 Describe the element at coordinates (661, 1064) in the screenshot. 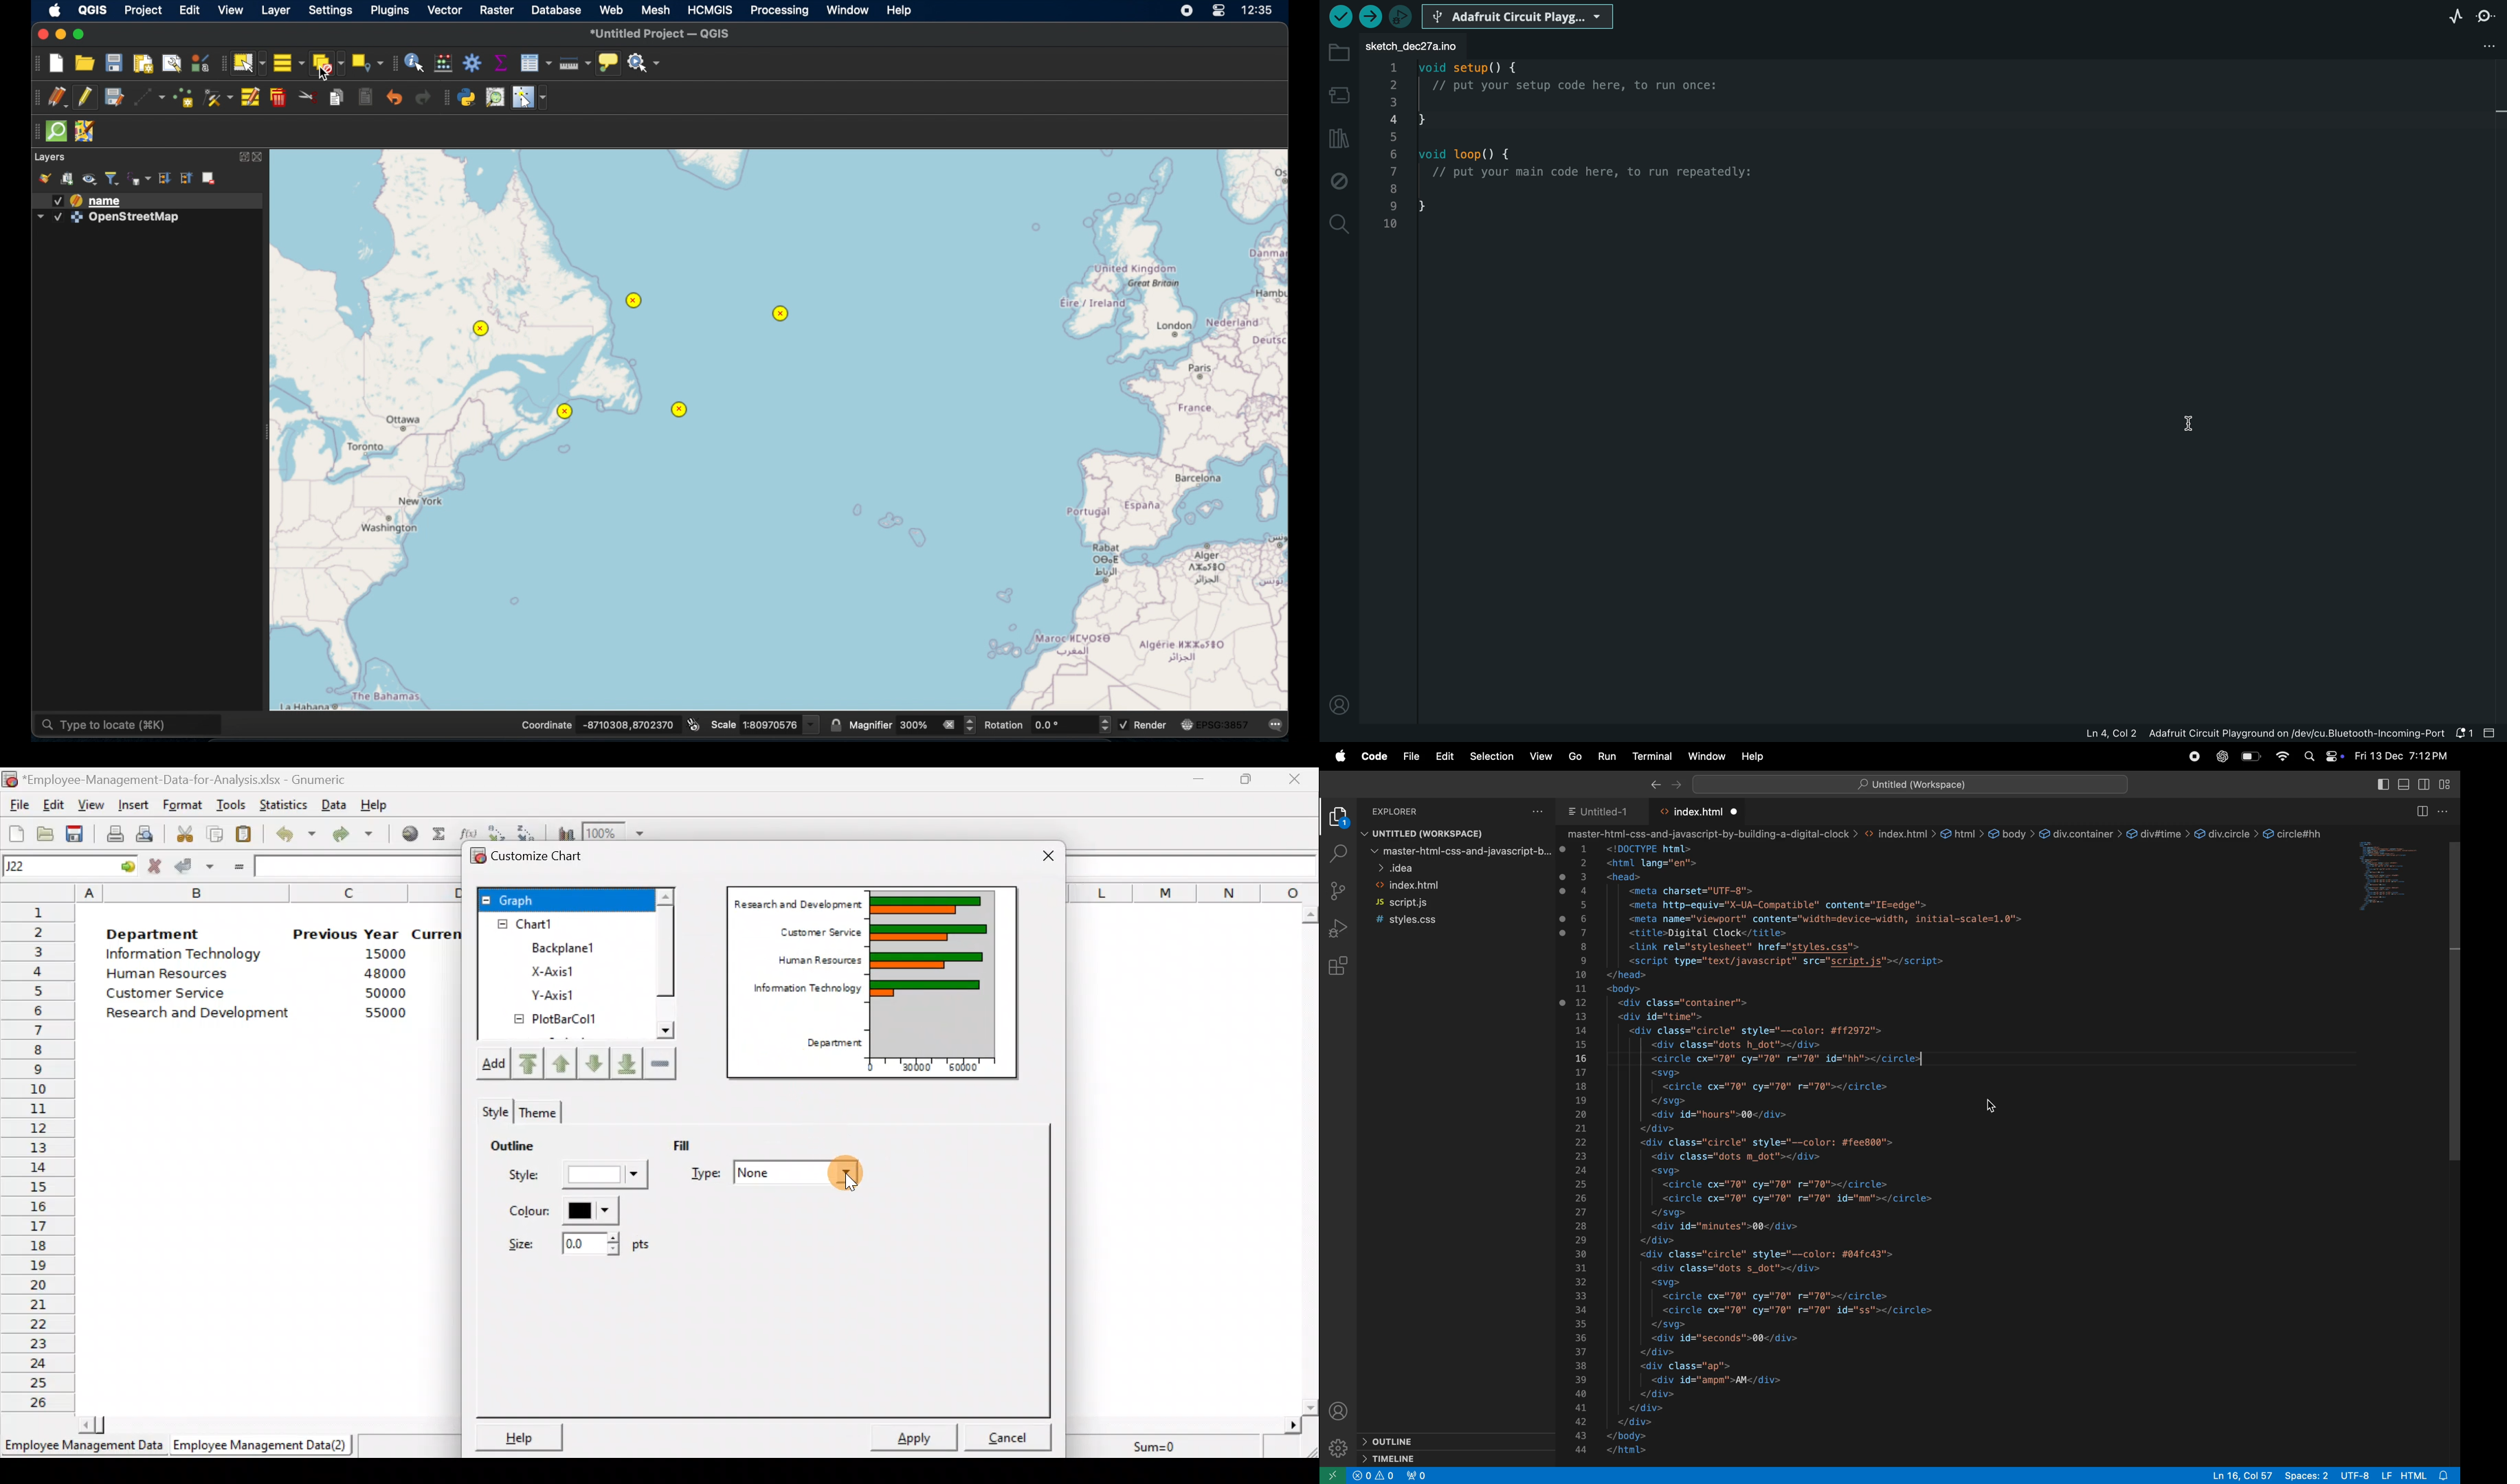

I see `Remove` at that location.